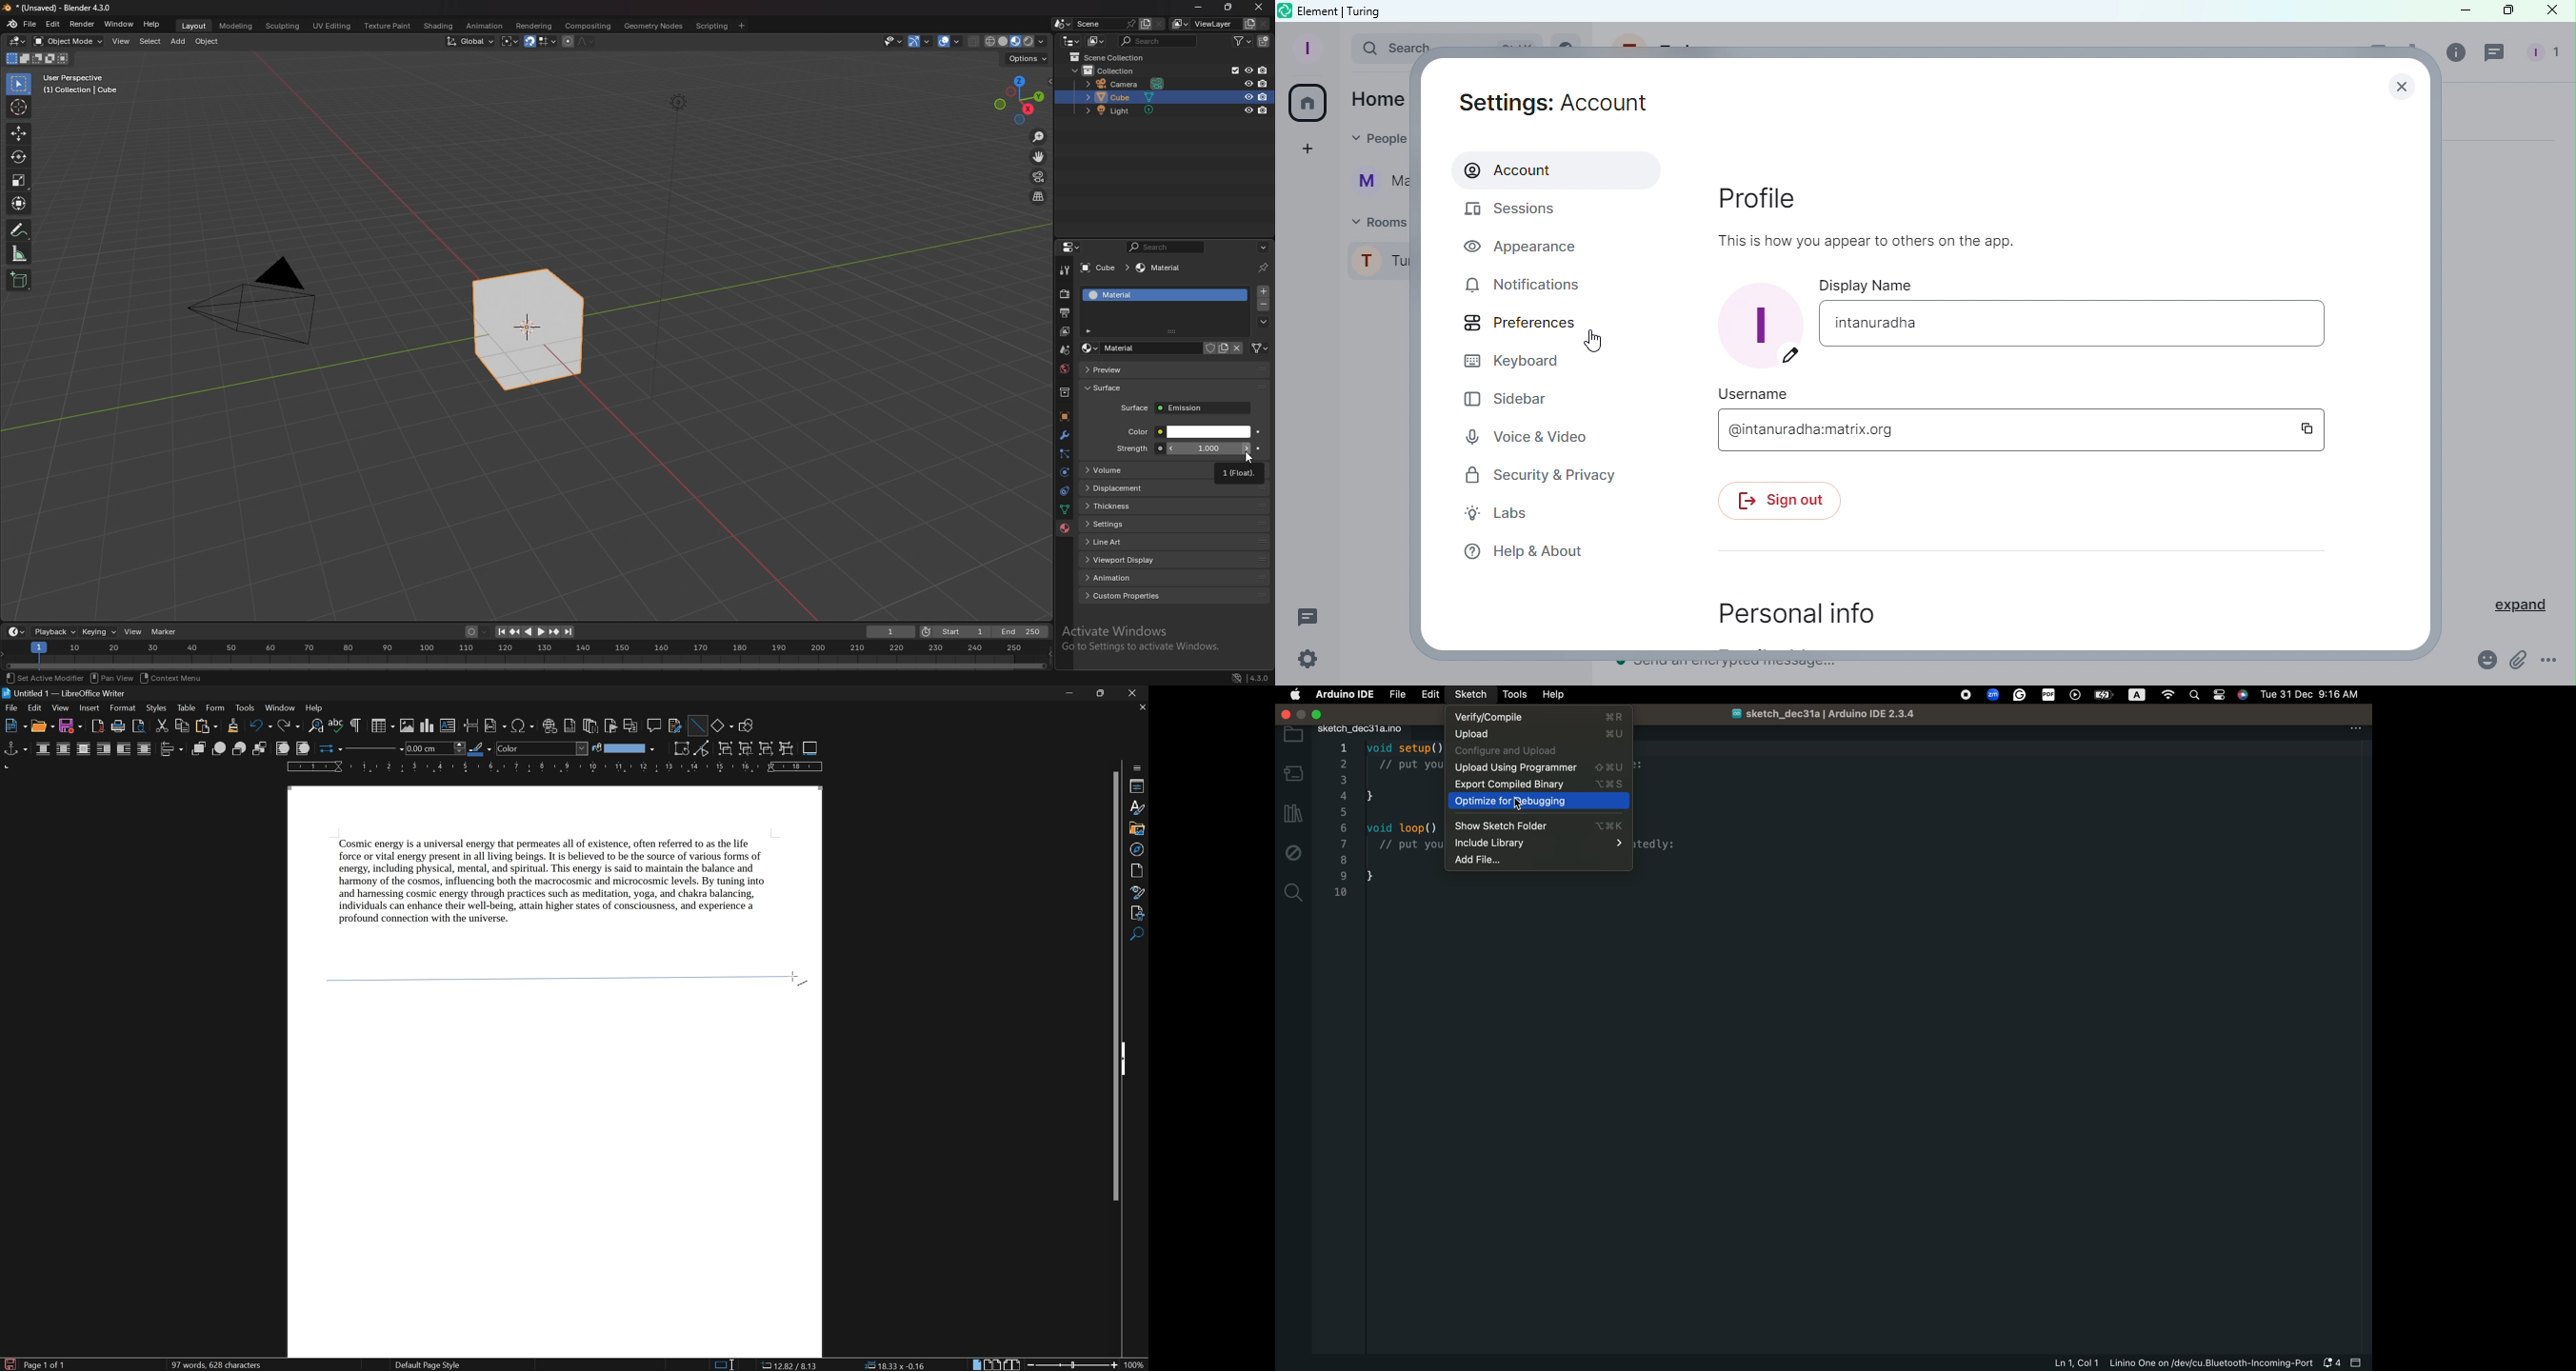 Image resolution: width=2576 pixels, height=1372 pixels. Describe the element at coordinates (552, 975) in the screenshot. I see `horizontal line` at that location.